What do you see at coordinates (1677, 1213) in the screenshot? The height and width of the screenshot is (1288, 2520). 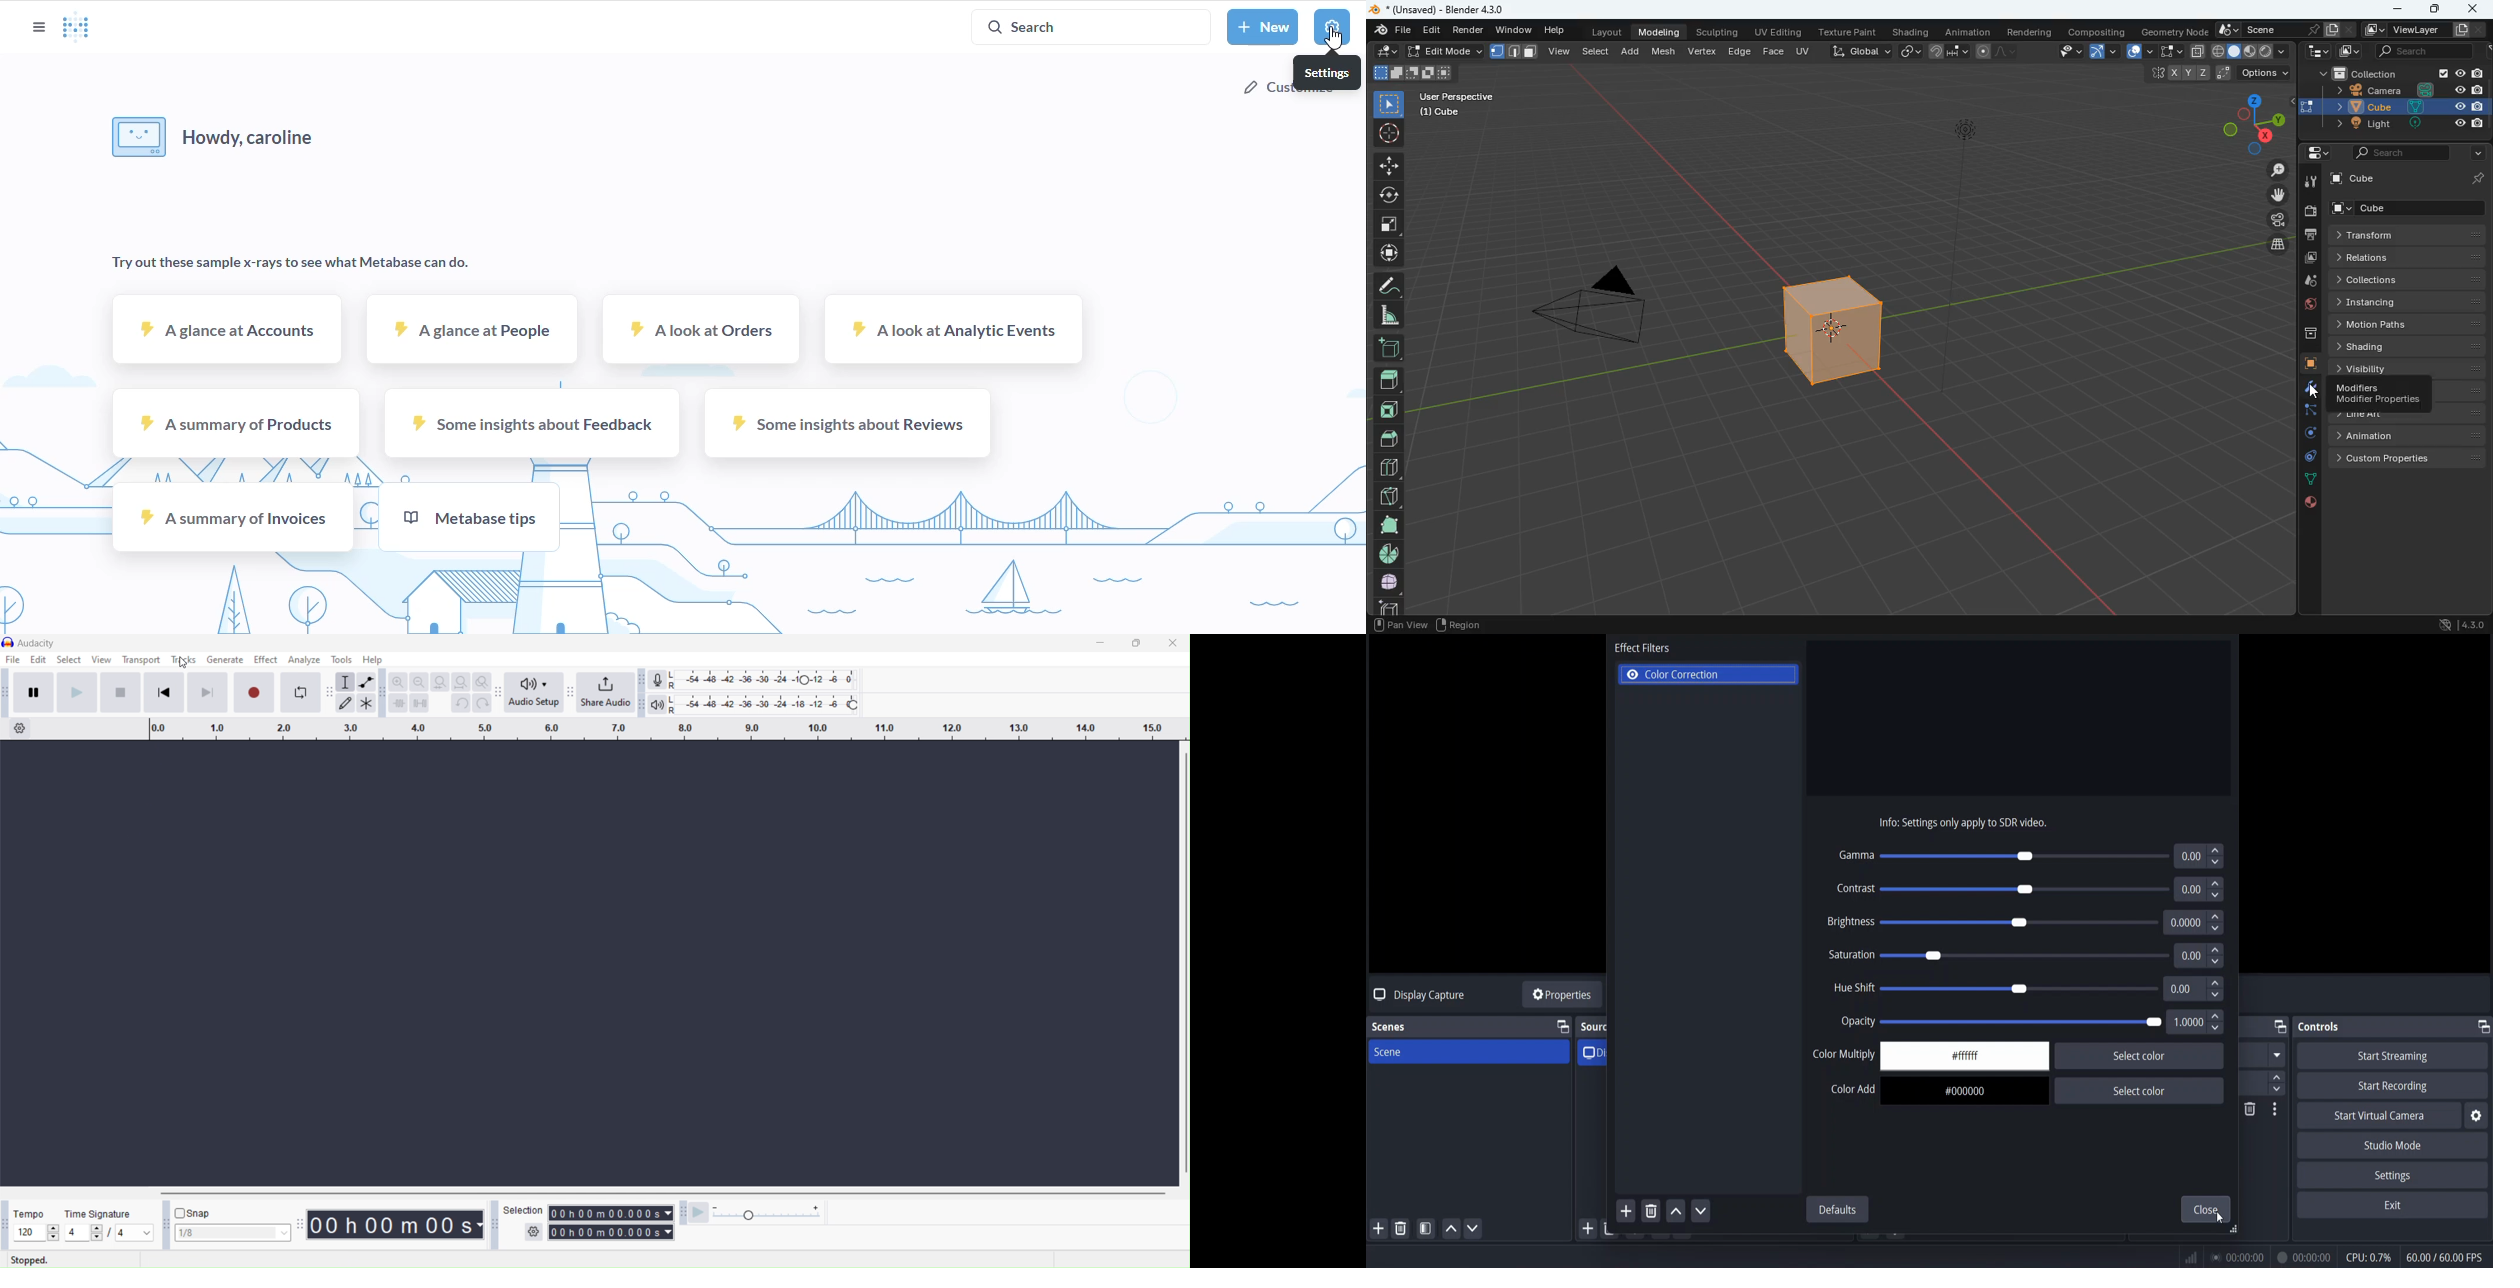 I see `move up` at bounding box center [1677, 1213].